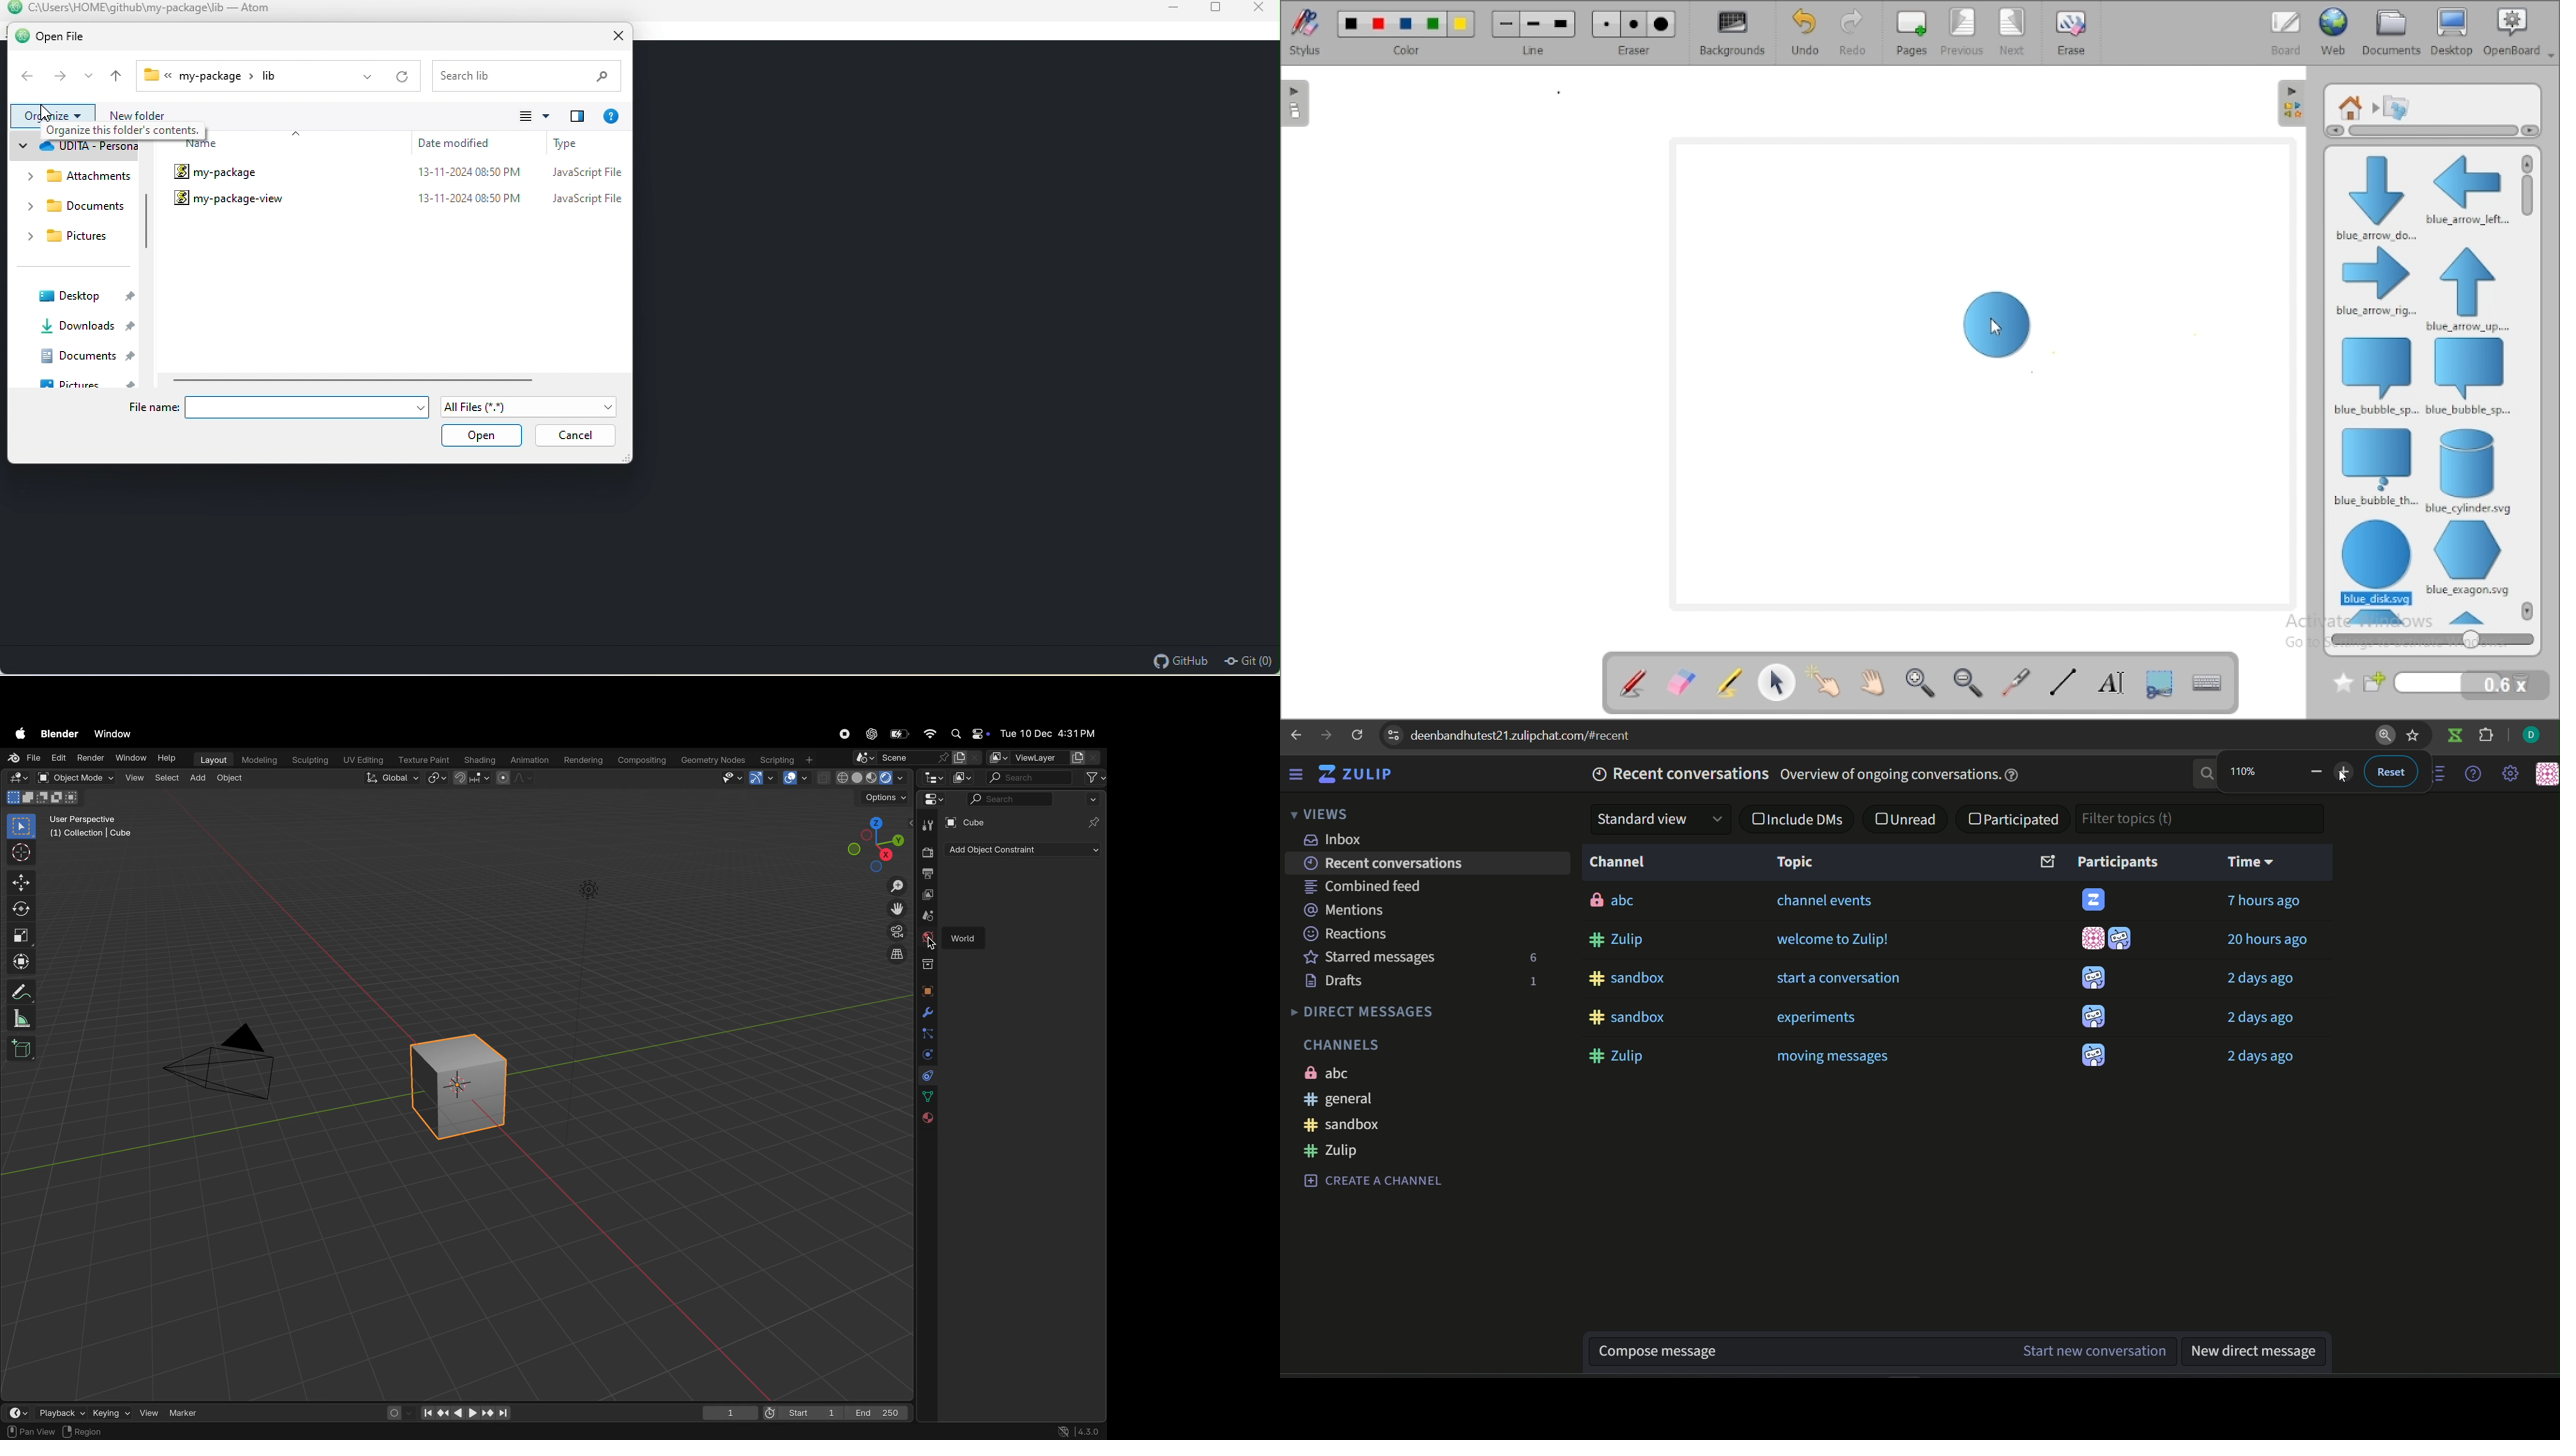 Image resolution: width=2576 pixels, height=1456 pixels. I want to click on record, so click(847, 735).